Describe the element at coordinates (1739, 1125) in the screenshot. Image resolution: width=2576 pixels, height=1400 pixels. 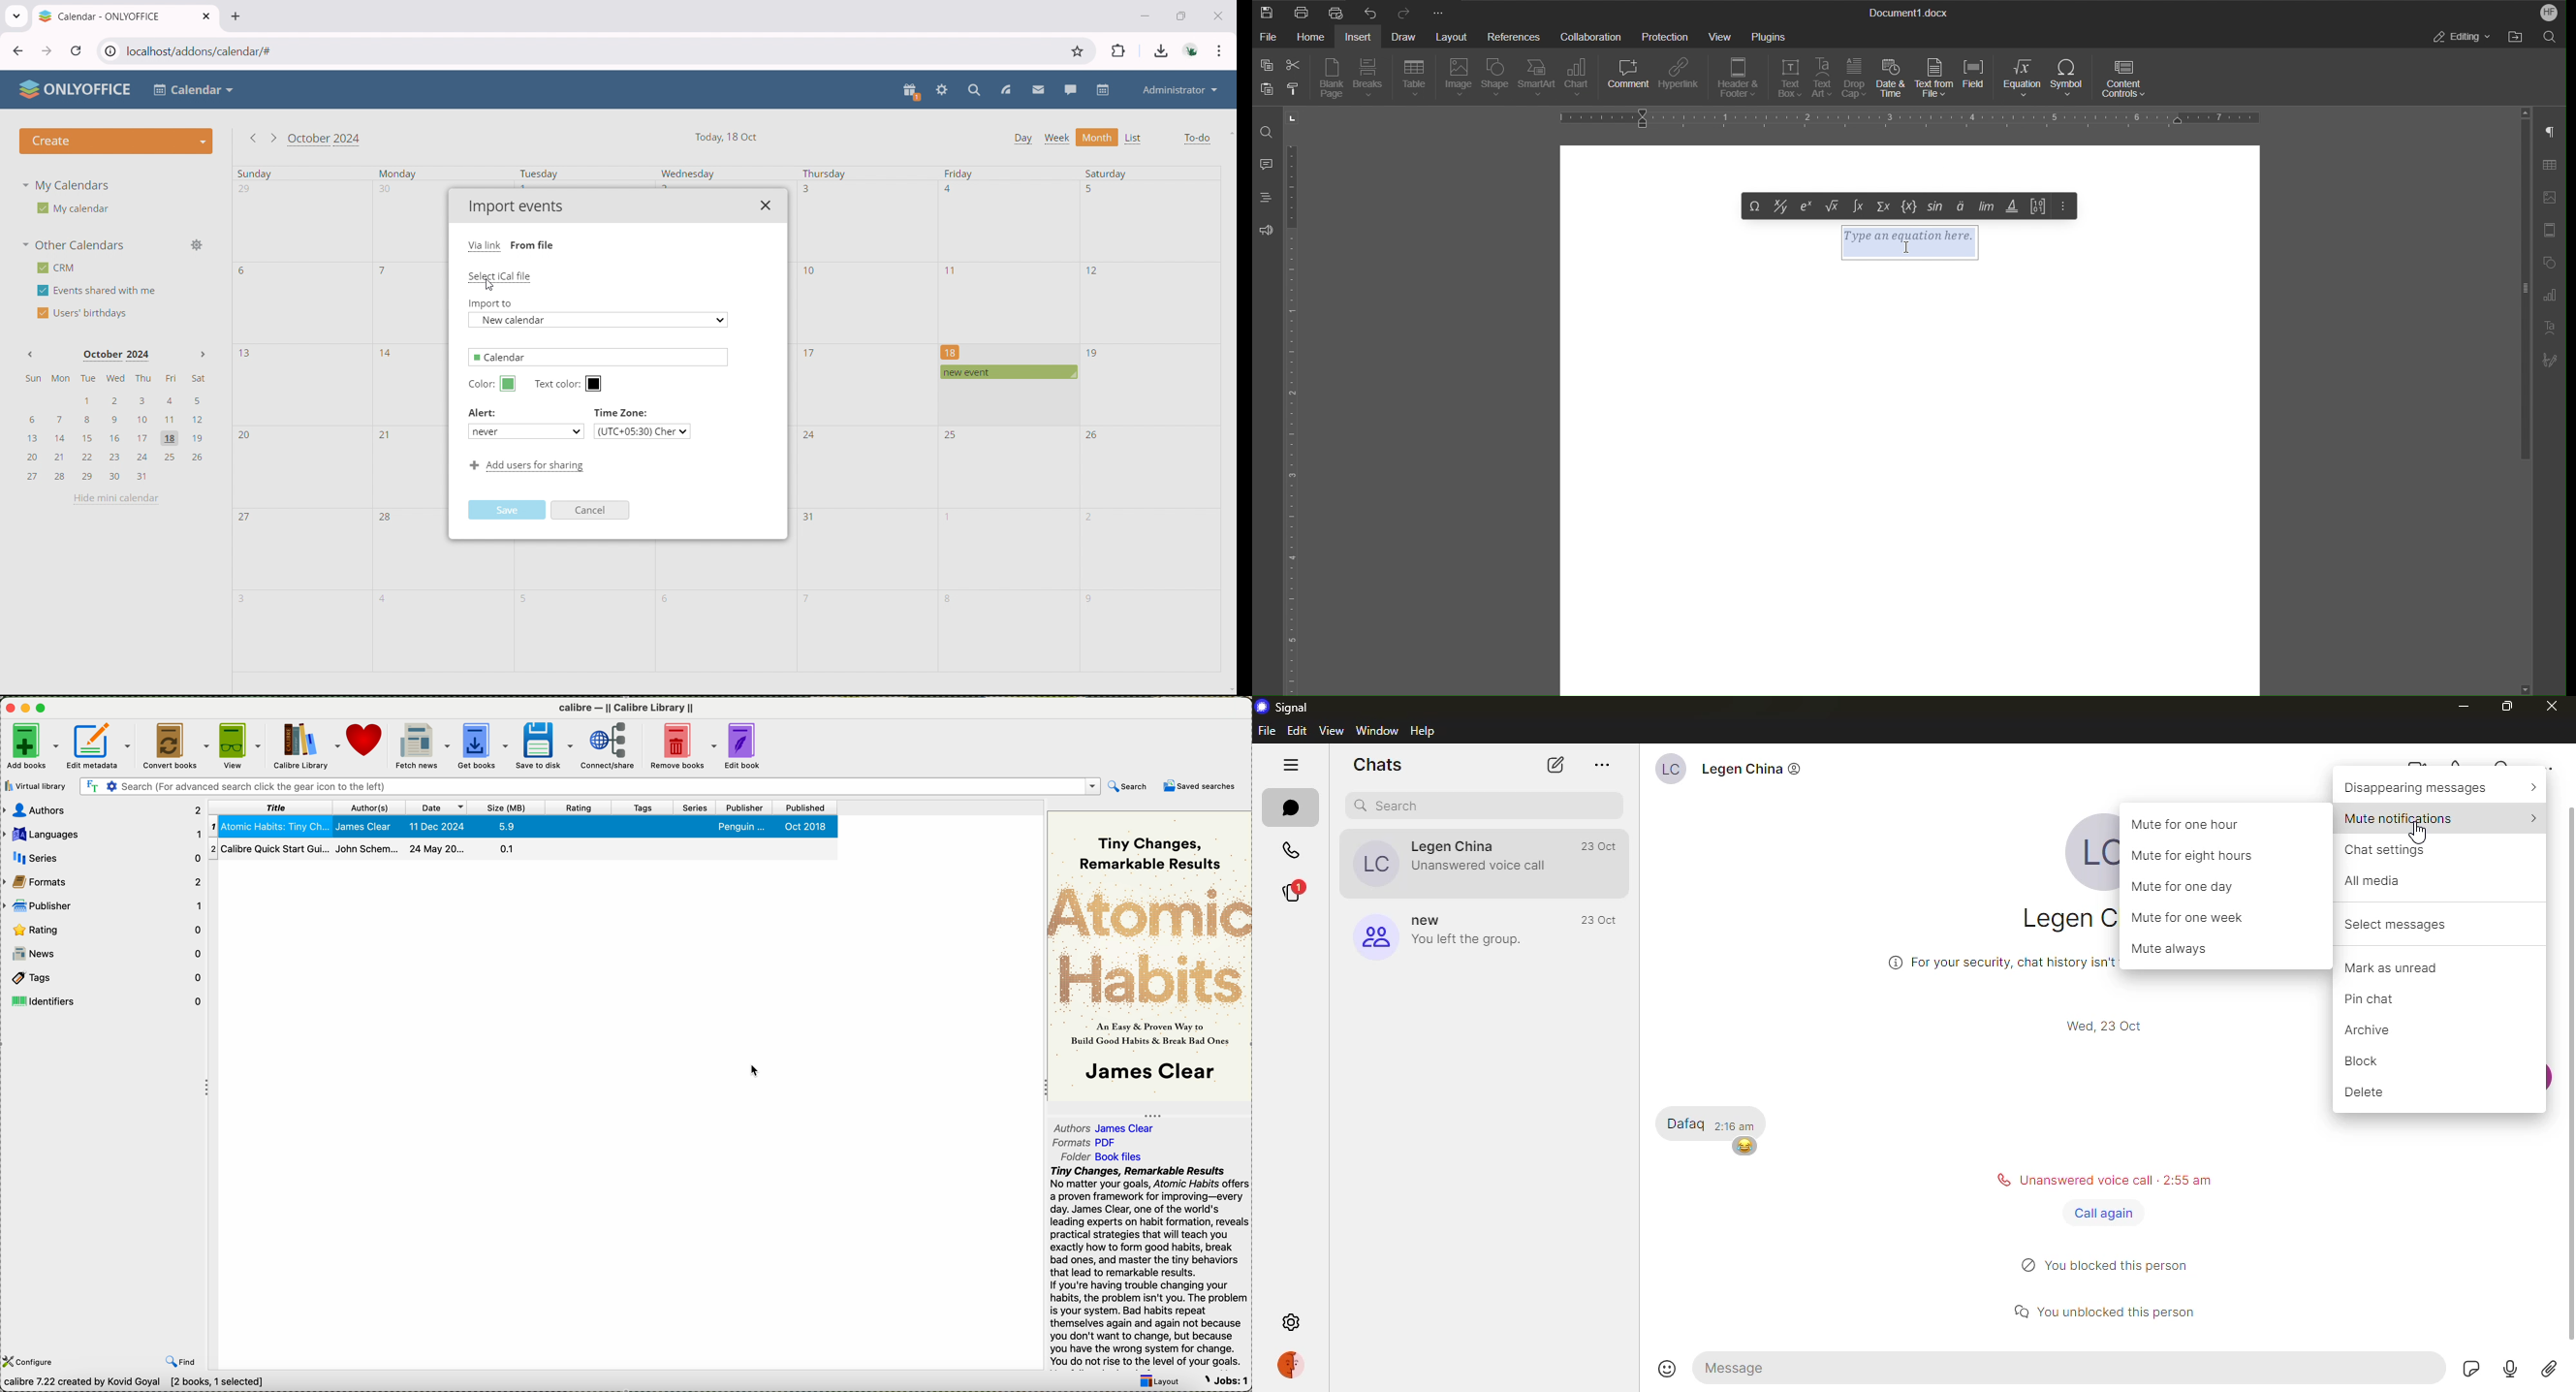
I see `time` at that location.